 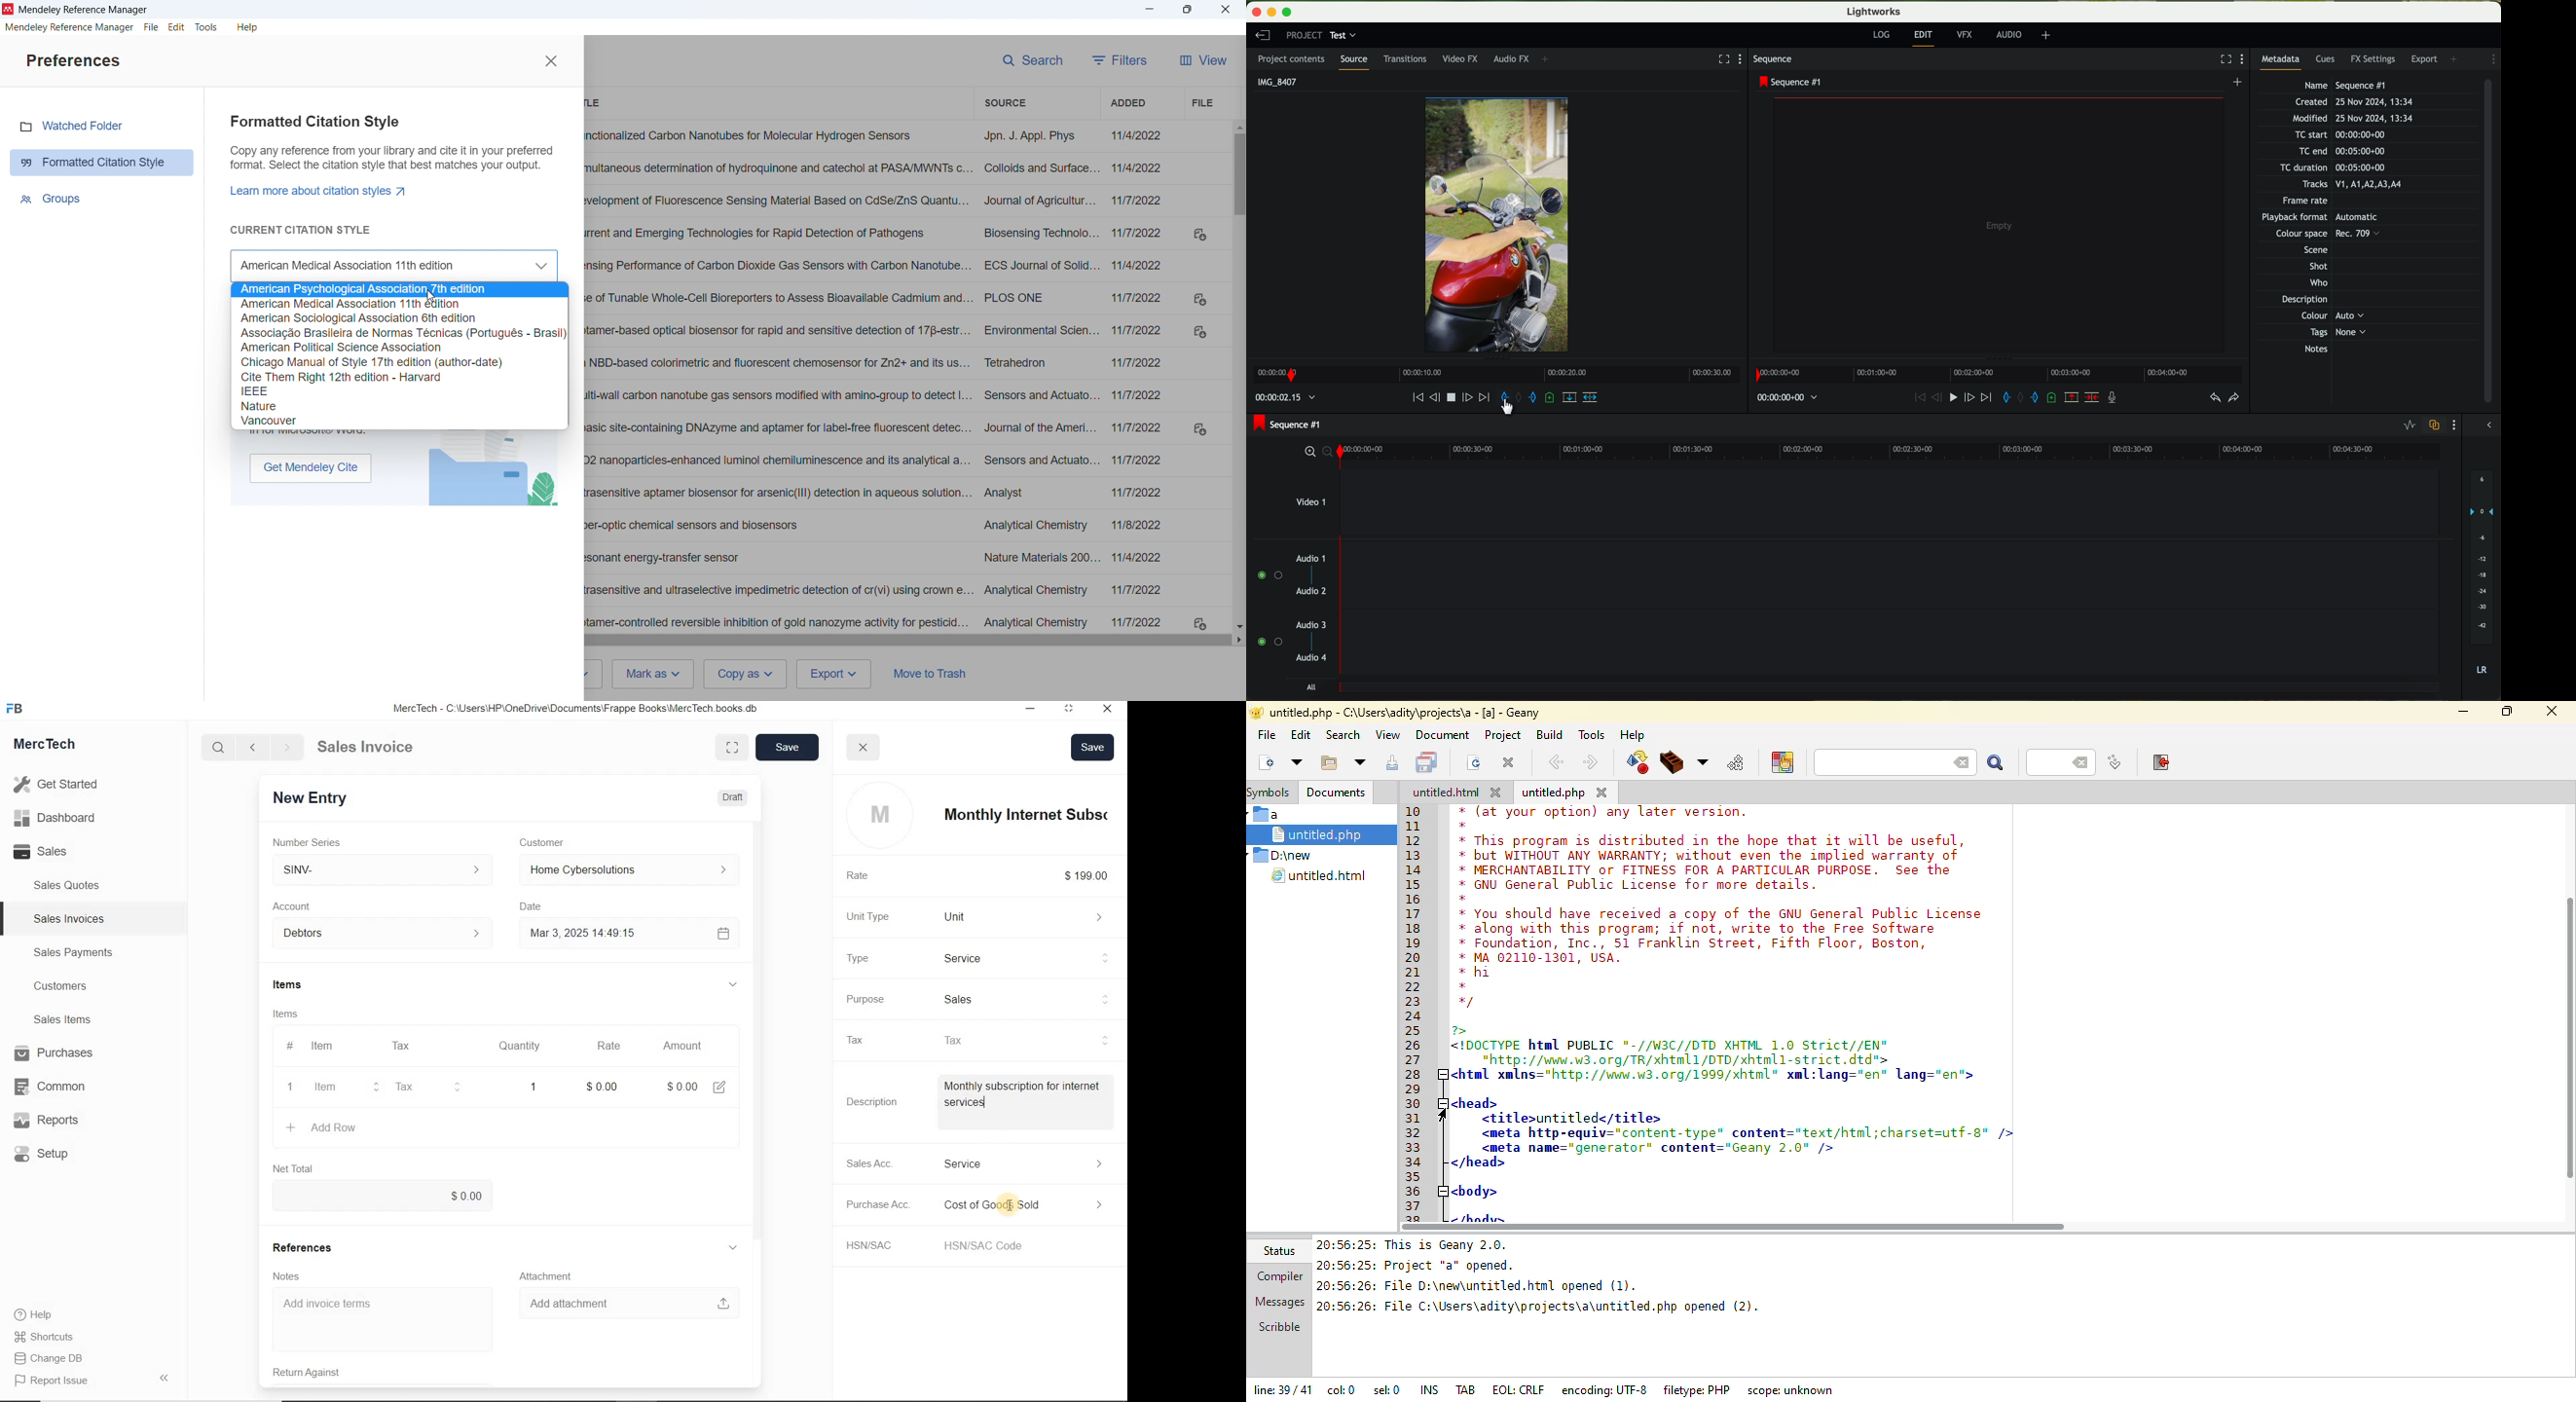 I want to click on Toggle between form and full width, so click(x=734, y=748).